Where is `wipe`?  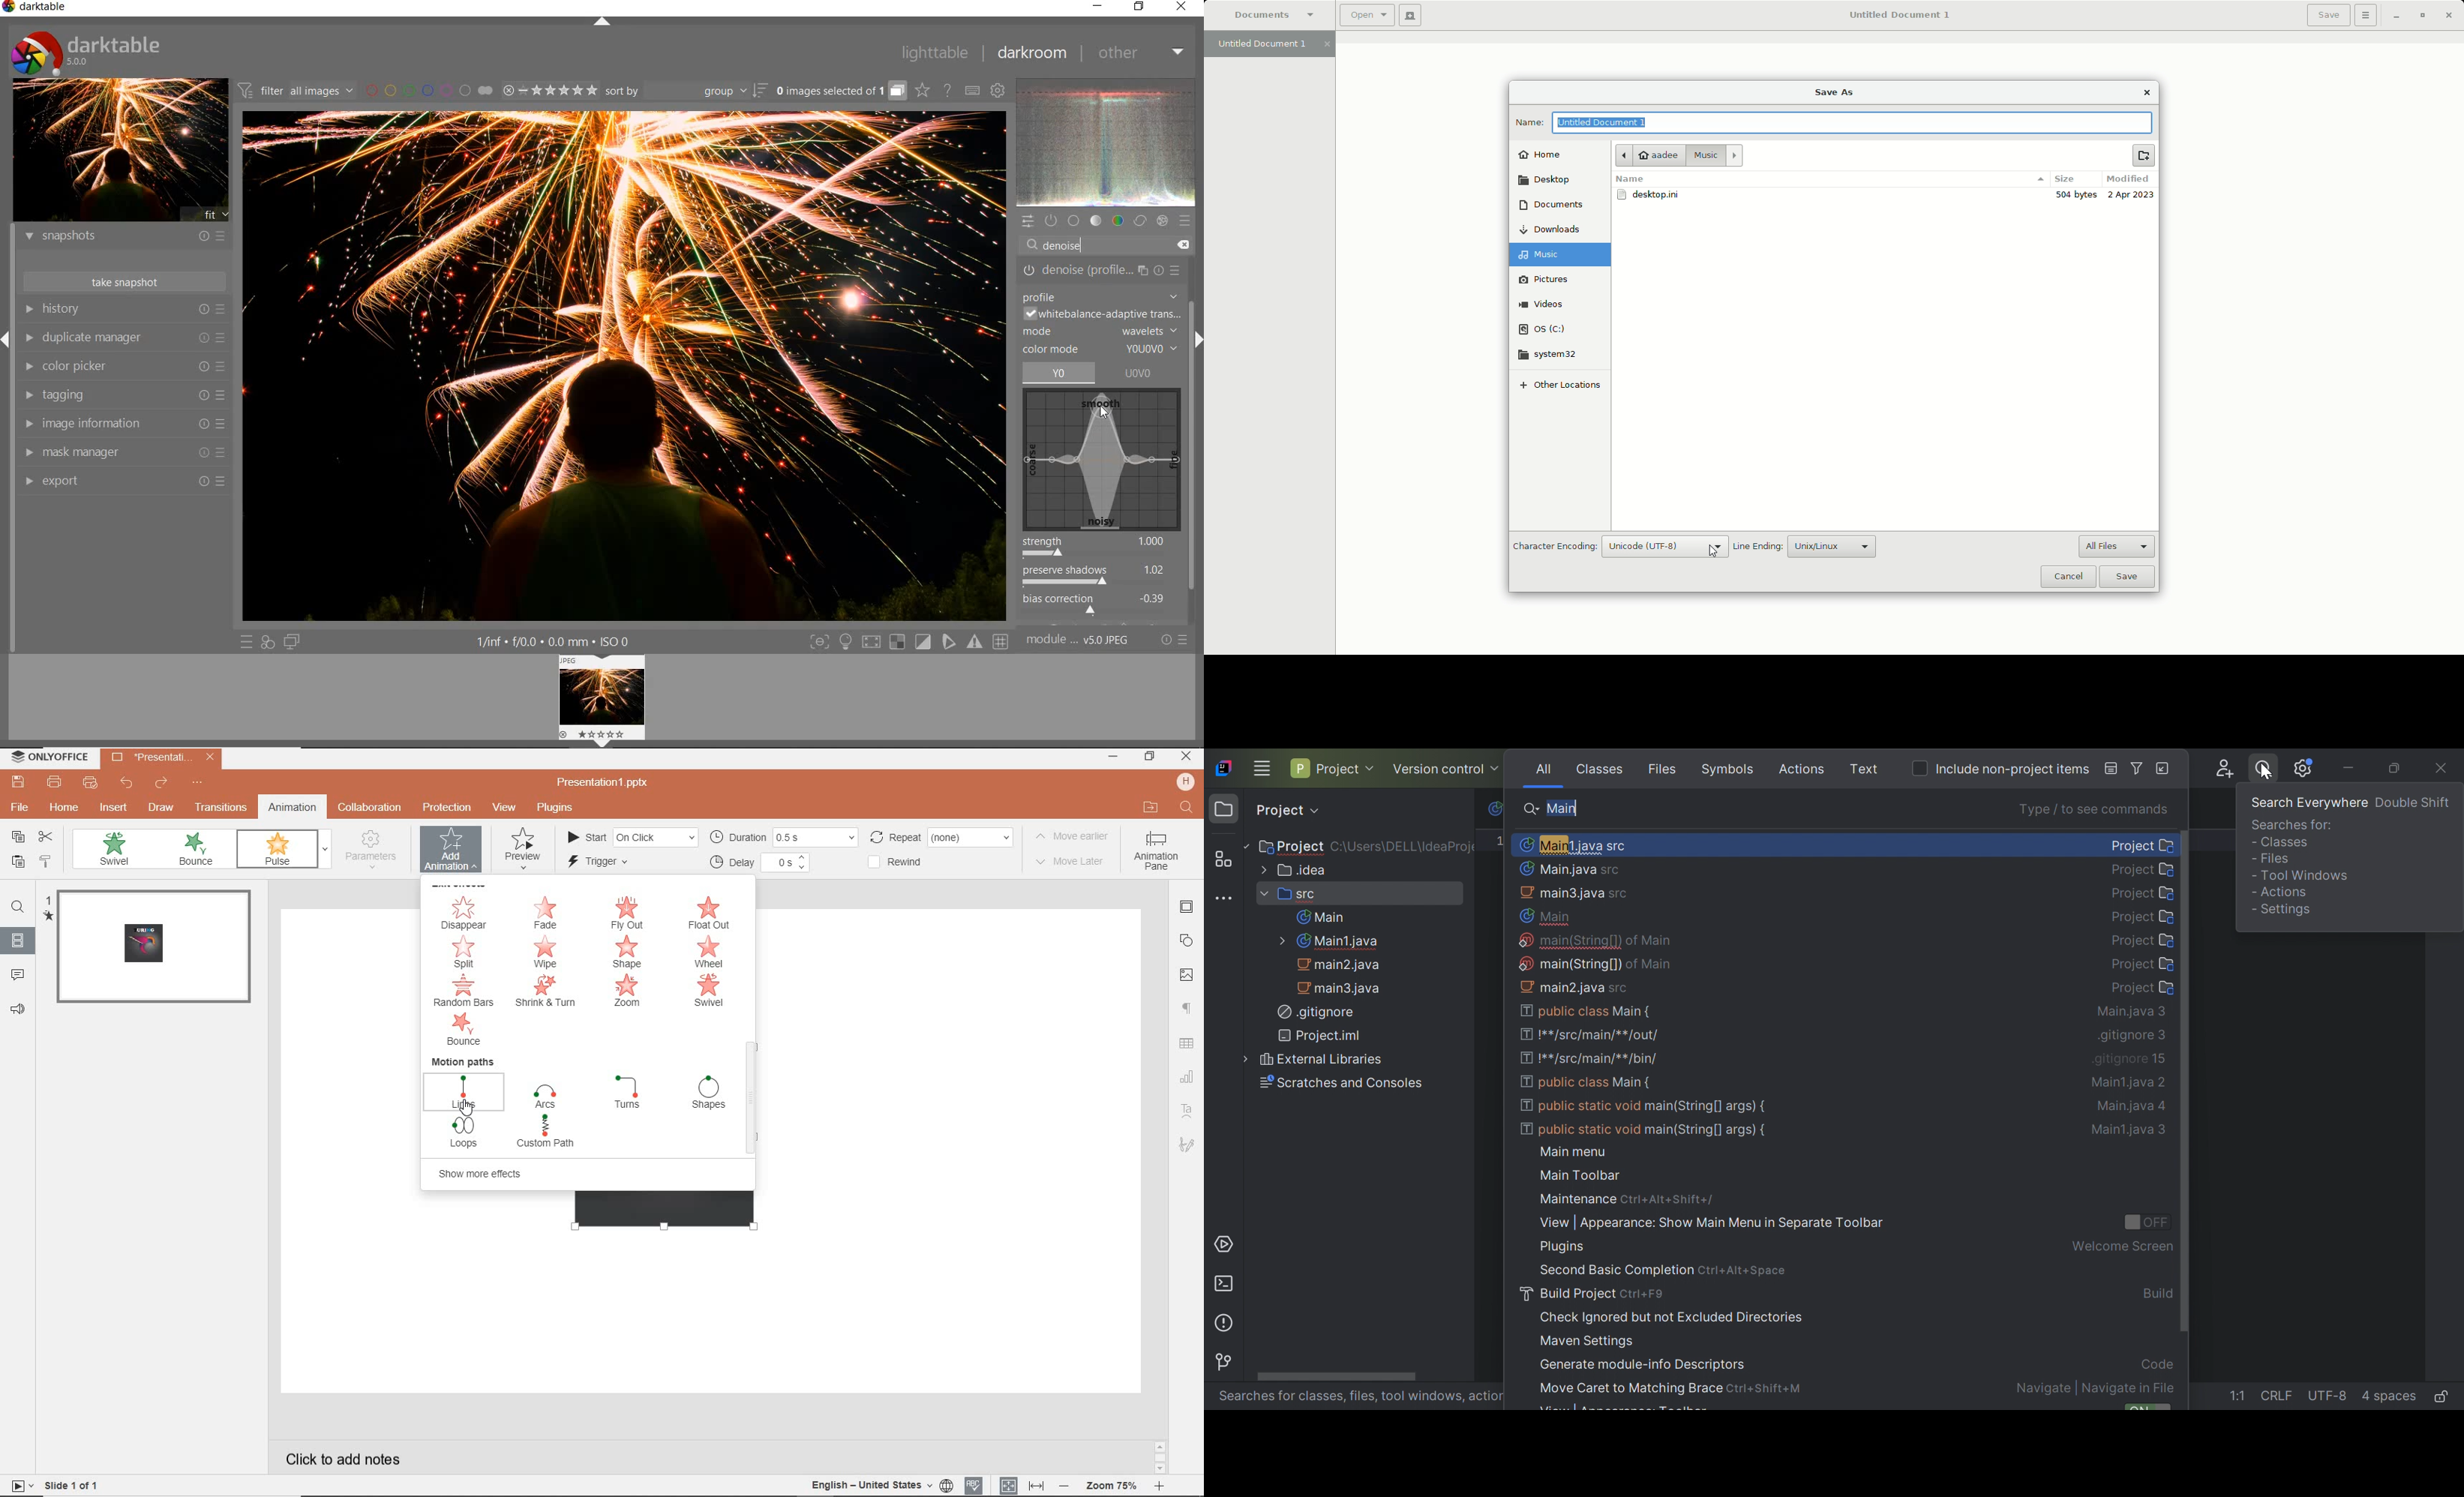
wipe is located at coordinates (549, 953).